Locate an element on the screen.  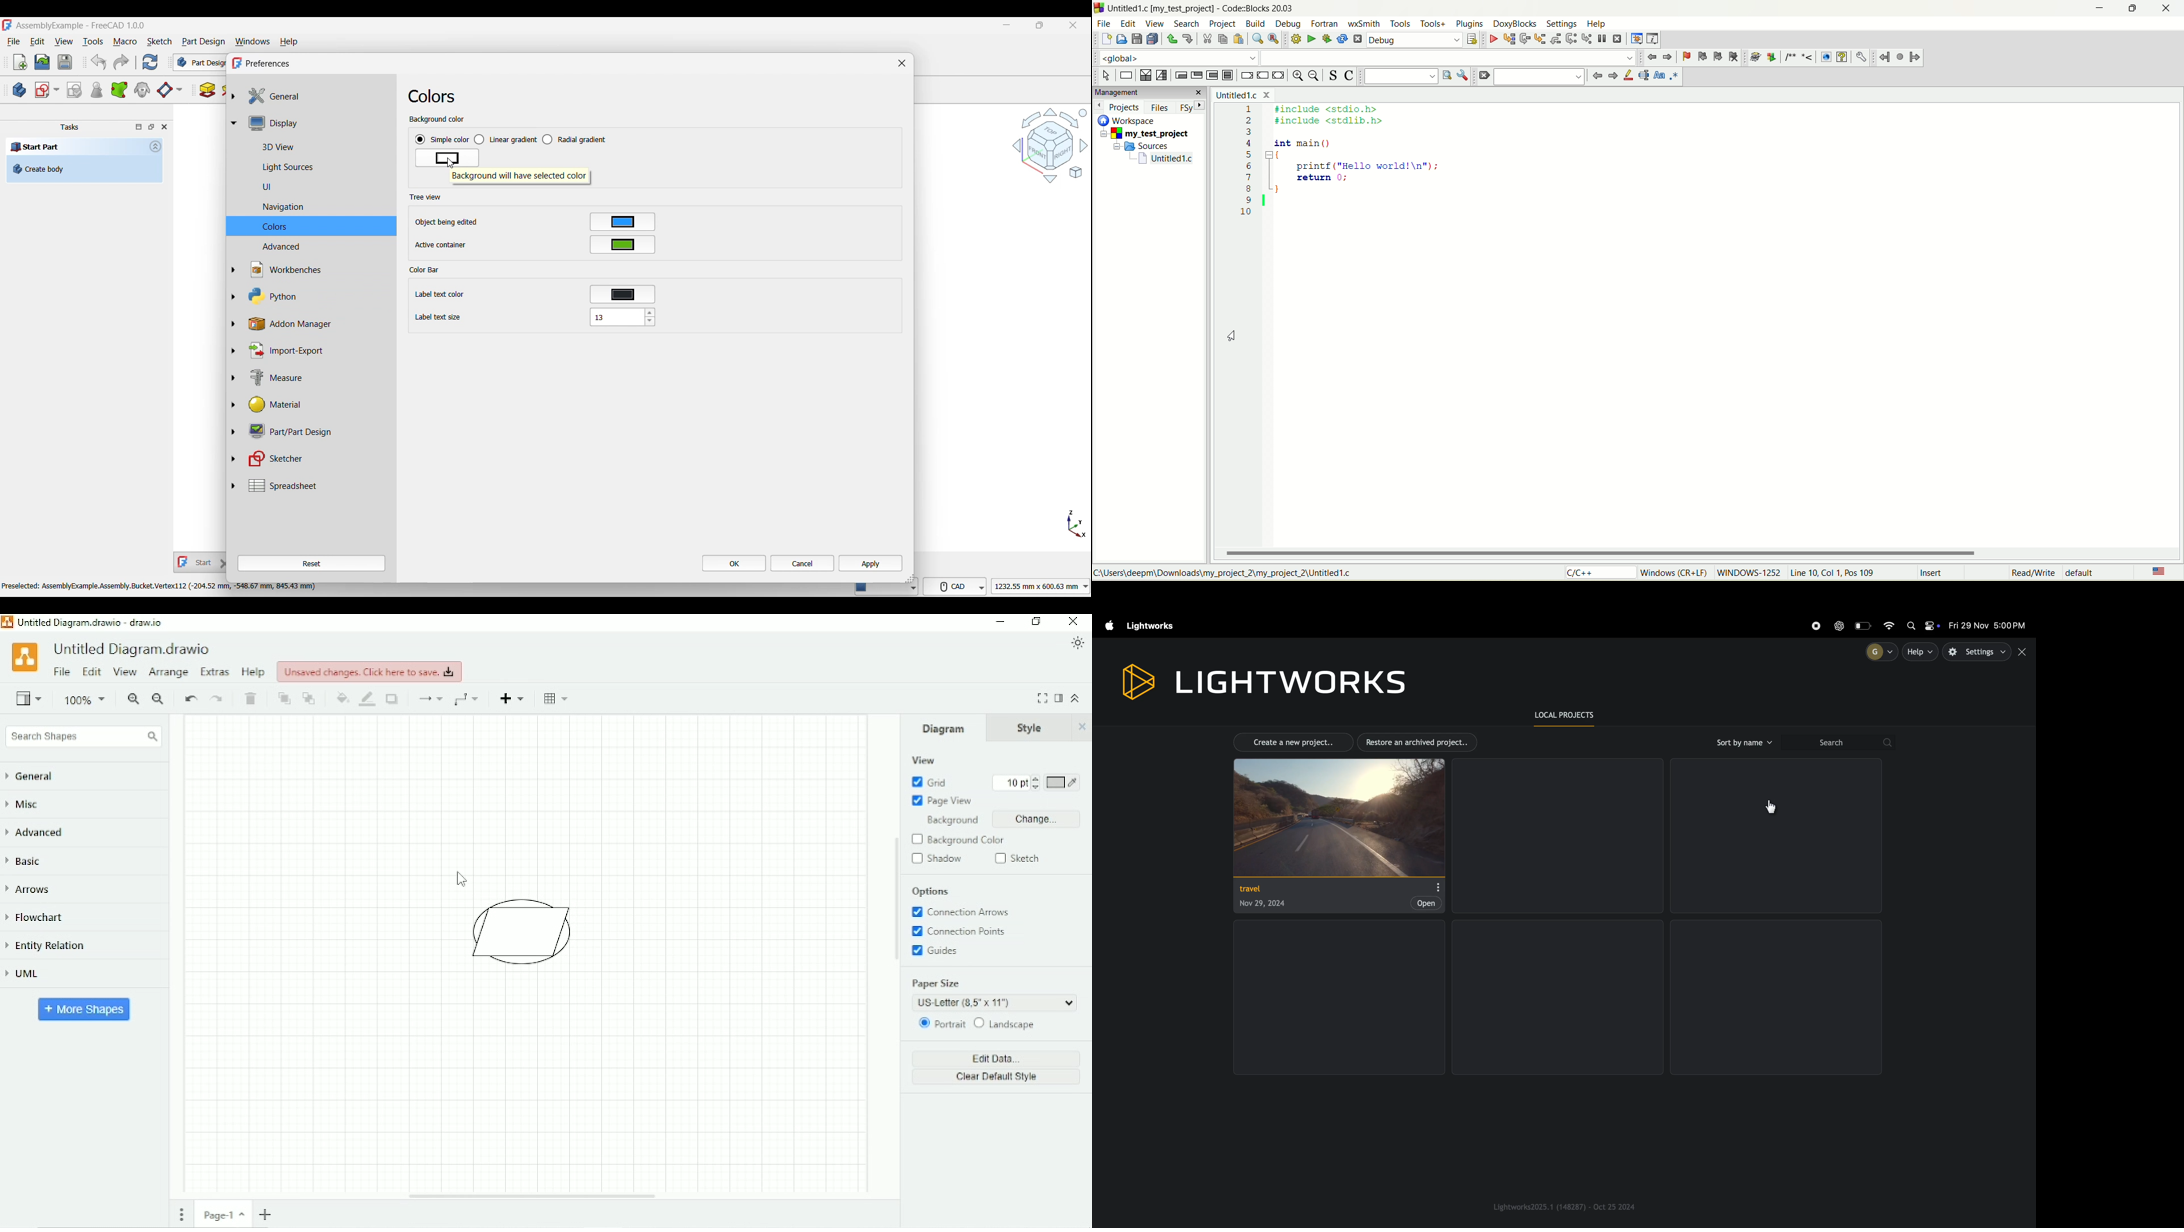
13 is located at coordinates (623, 317).